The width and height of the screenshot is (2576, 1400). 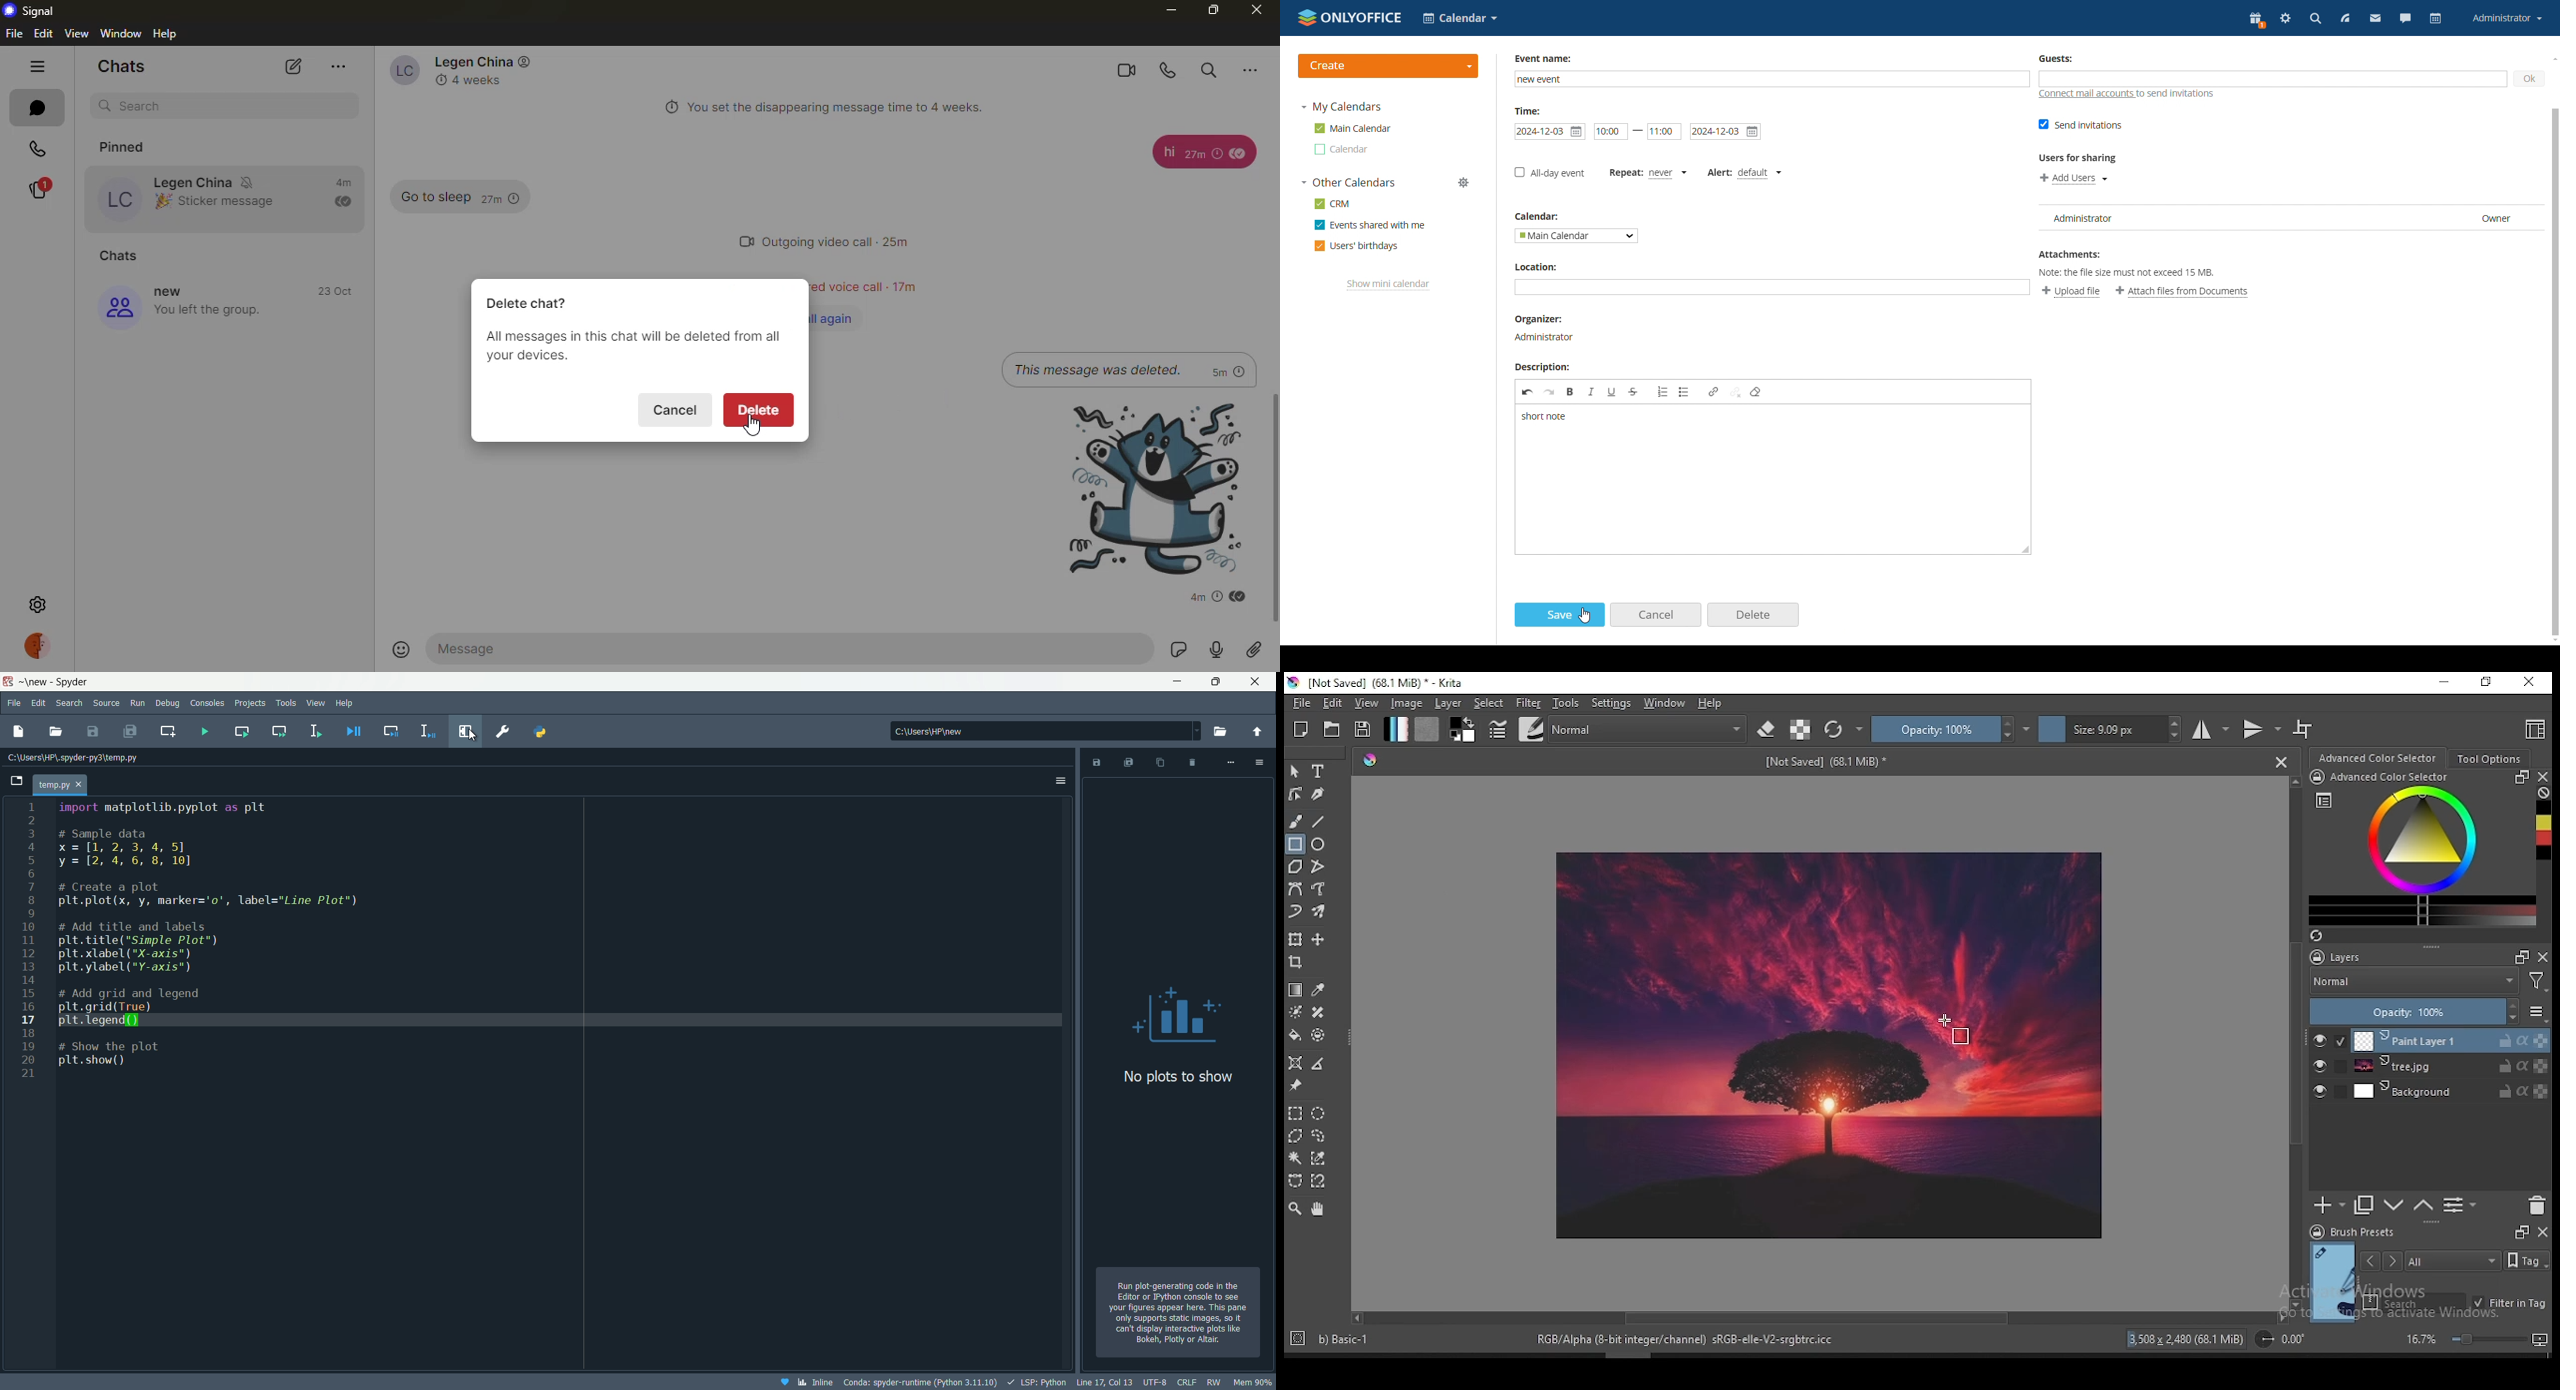 What do you see at coordinates (15, 34) in the screenshot?
I see `file` at bounding box center [15, 34].